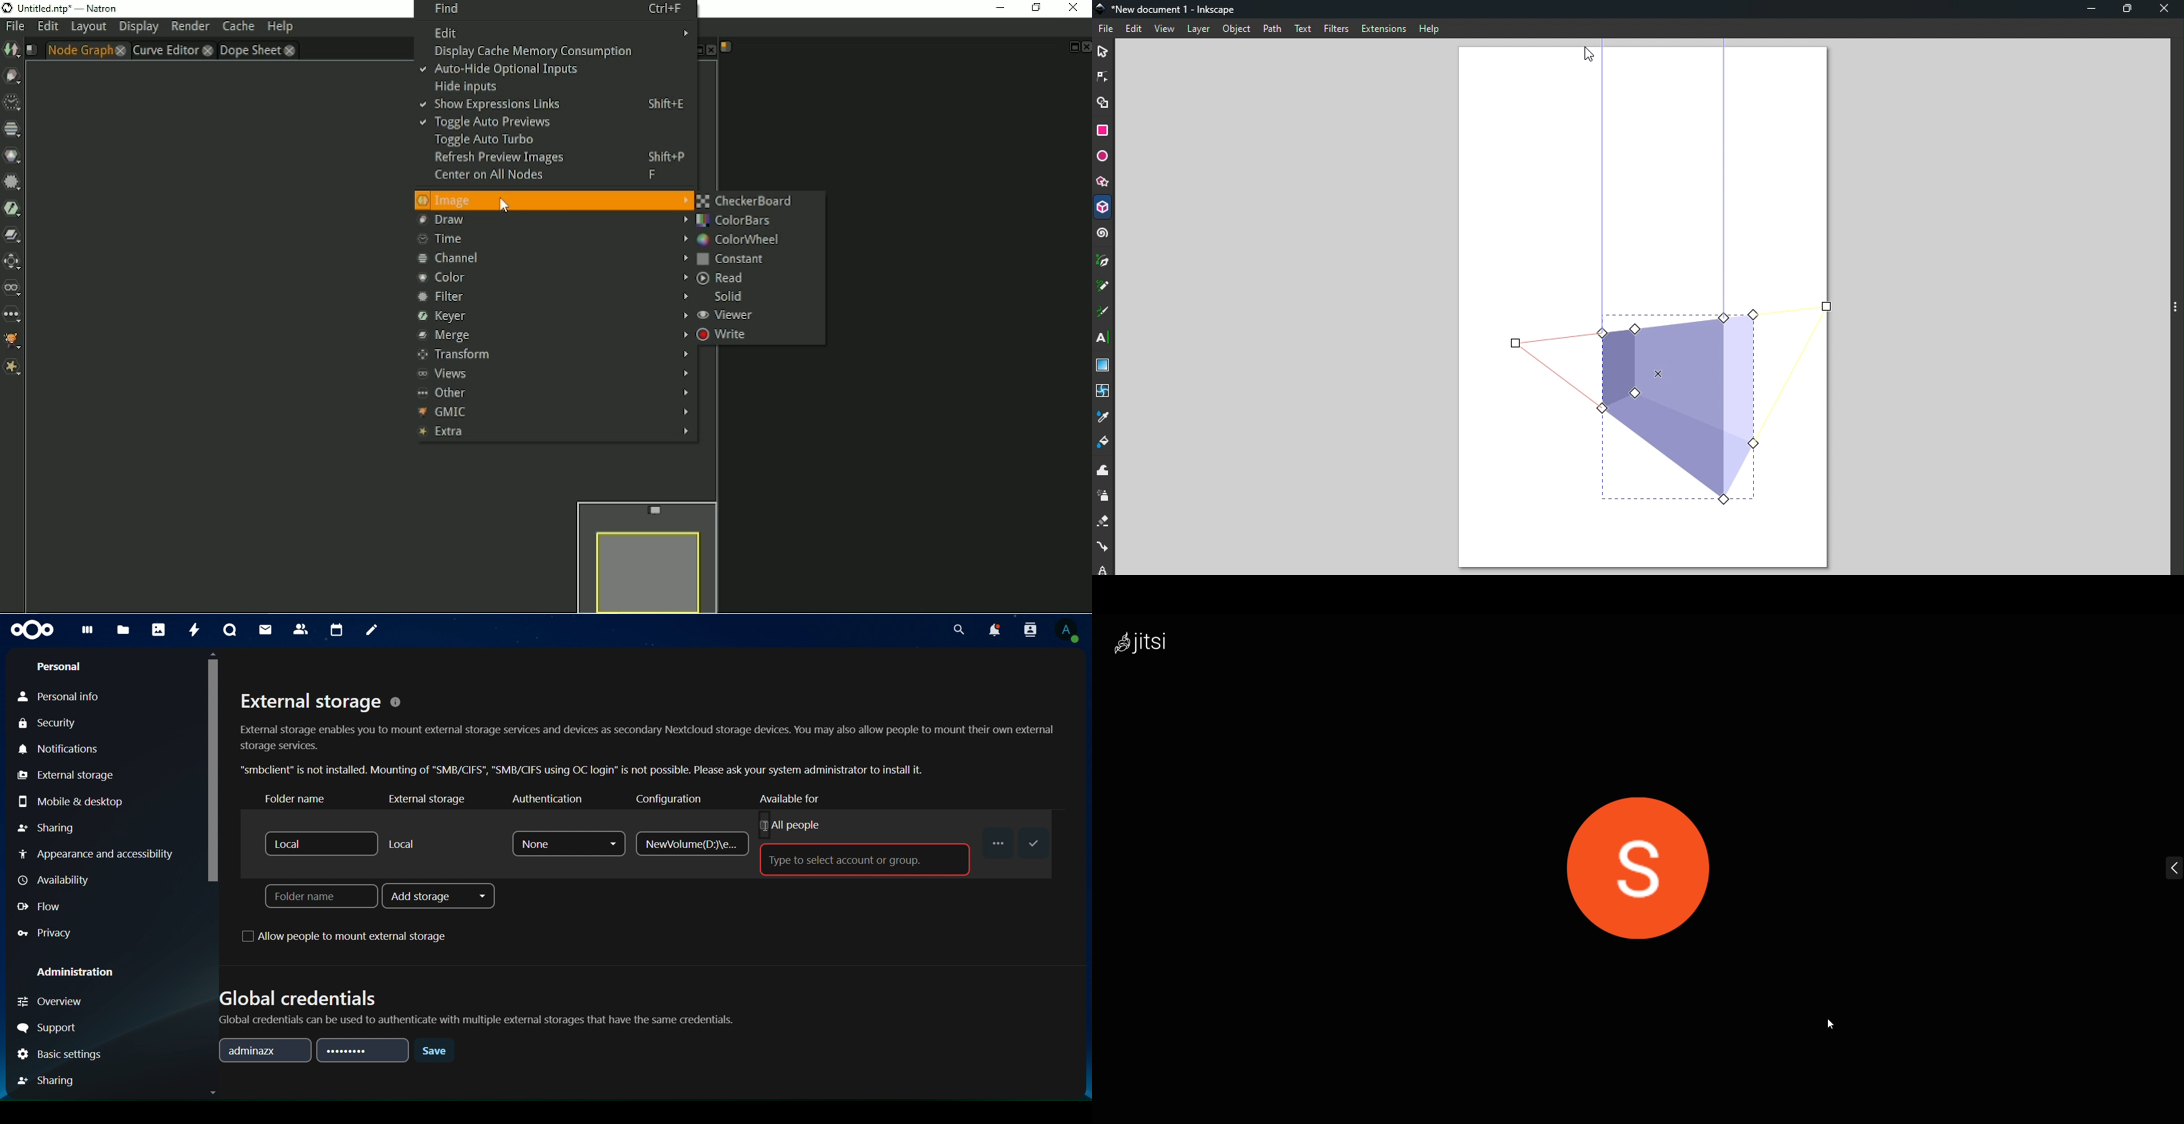 The height and width of the screenshot is (1148, 2184). What do you see at coordinates (500, 71) in the screenshot?
I see `Auto hide optional inputs` at bounding box center [500, 71].